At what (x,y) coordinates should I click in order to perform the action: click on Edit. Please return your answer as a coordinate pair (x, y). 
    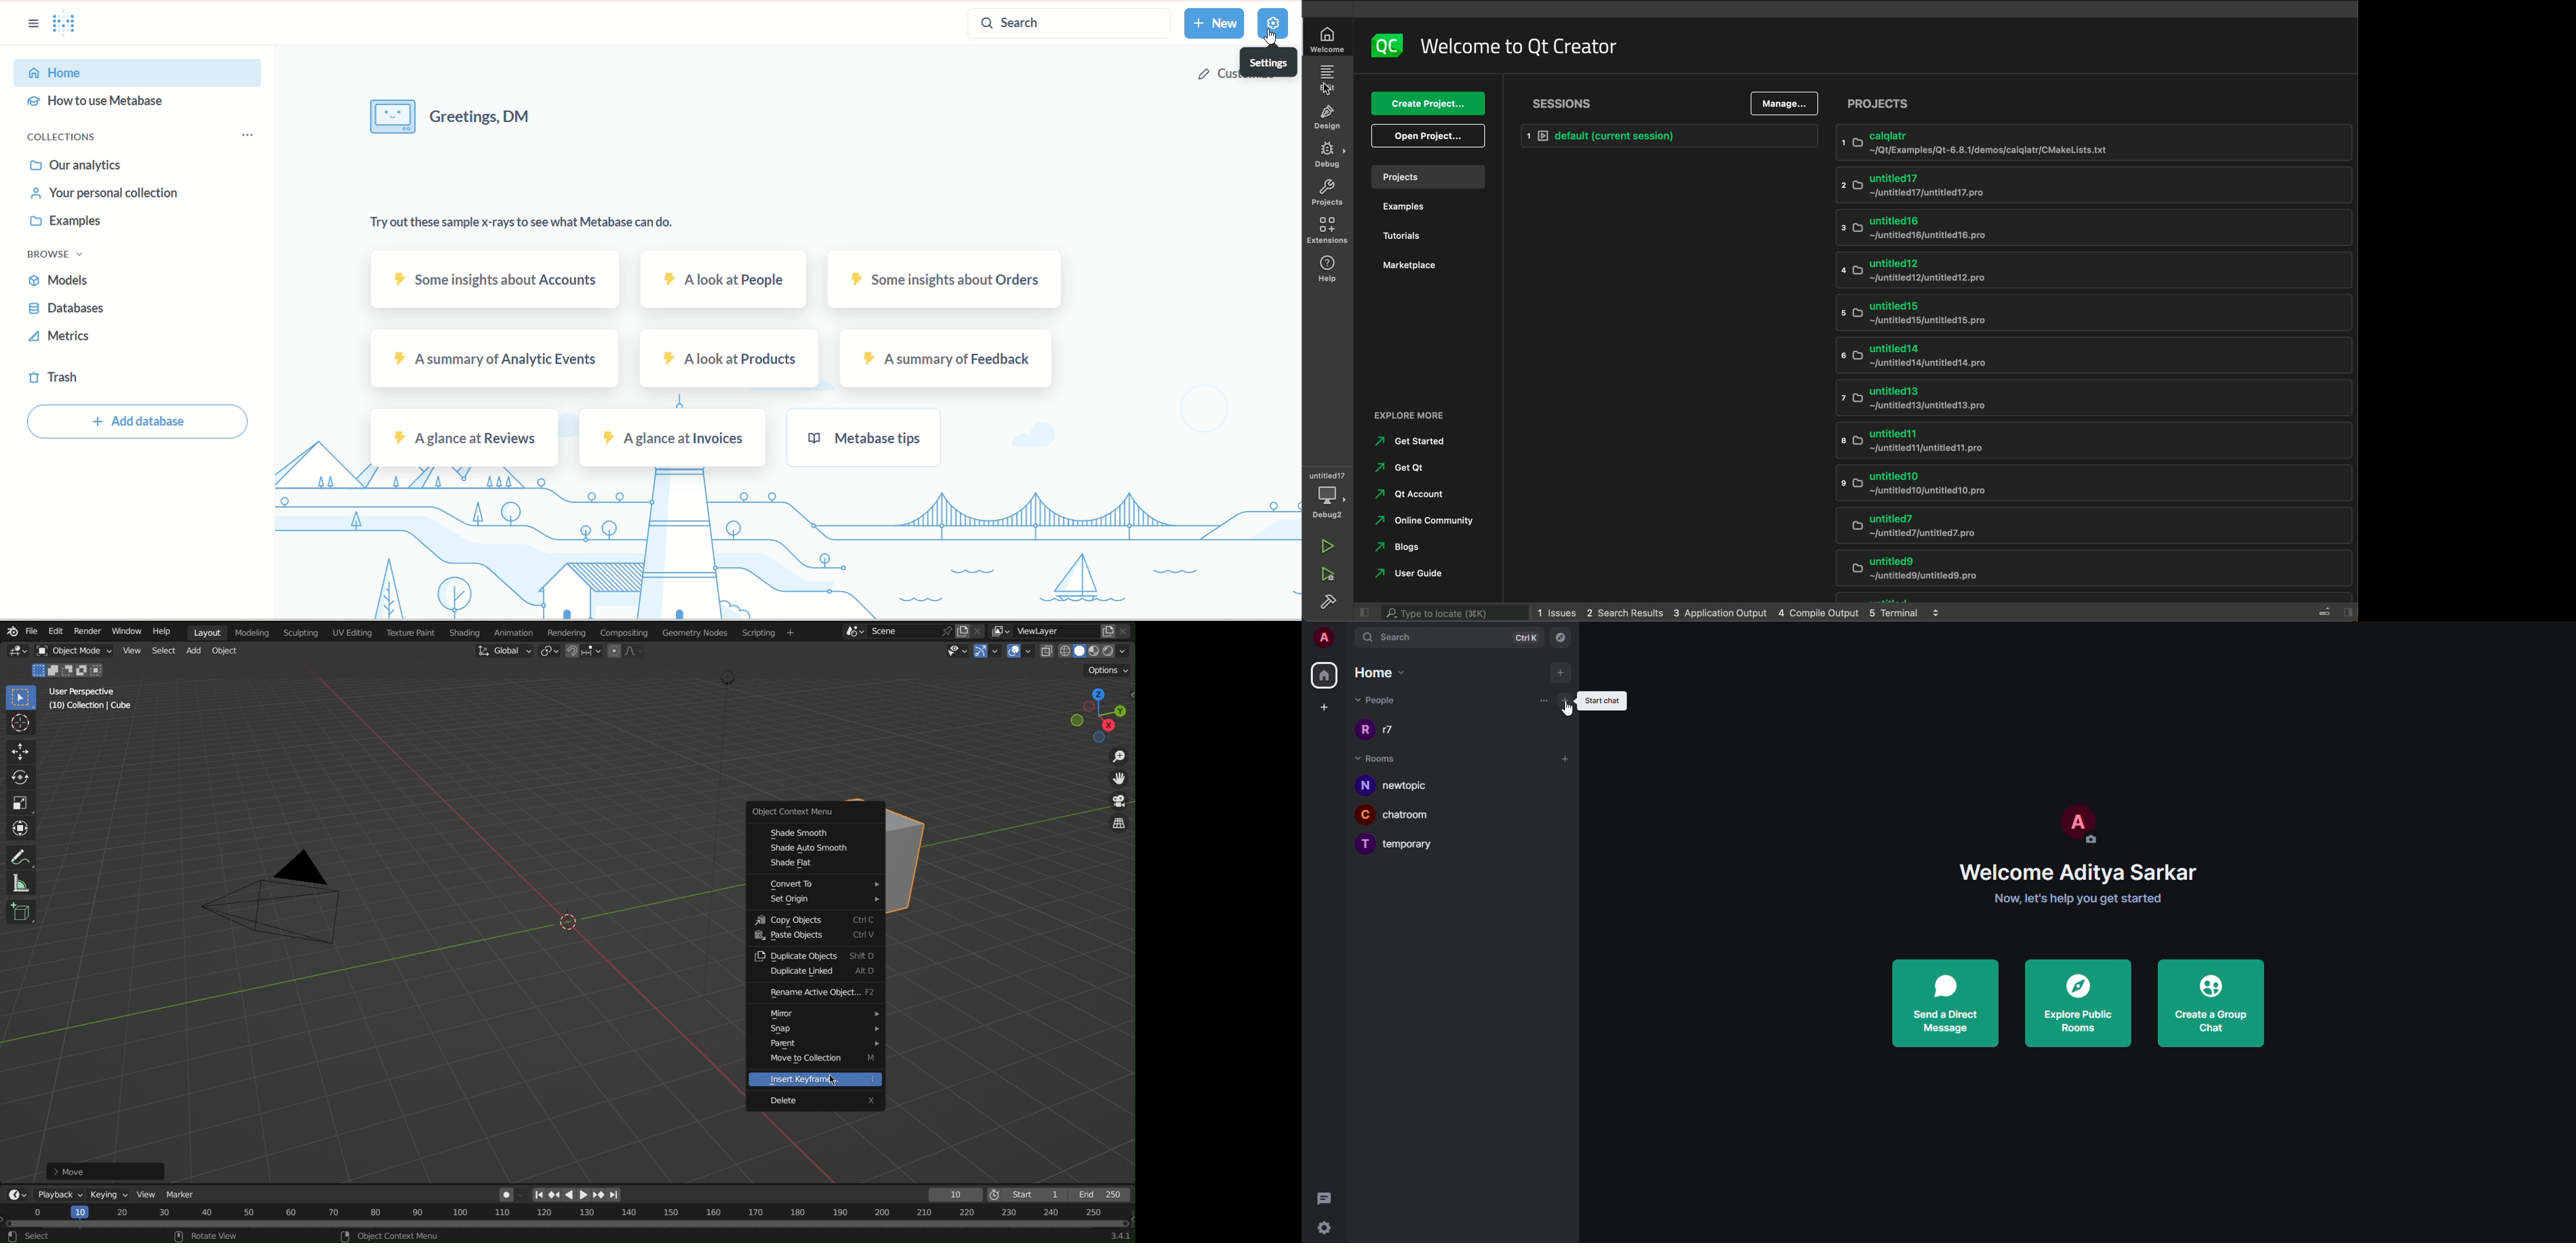
    Looking at the image, I should click on (53, 631).